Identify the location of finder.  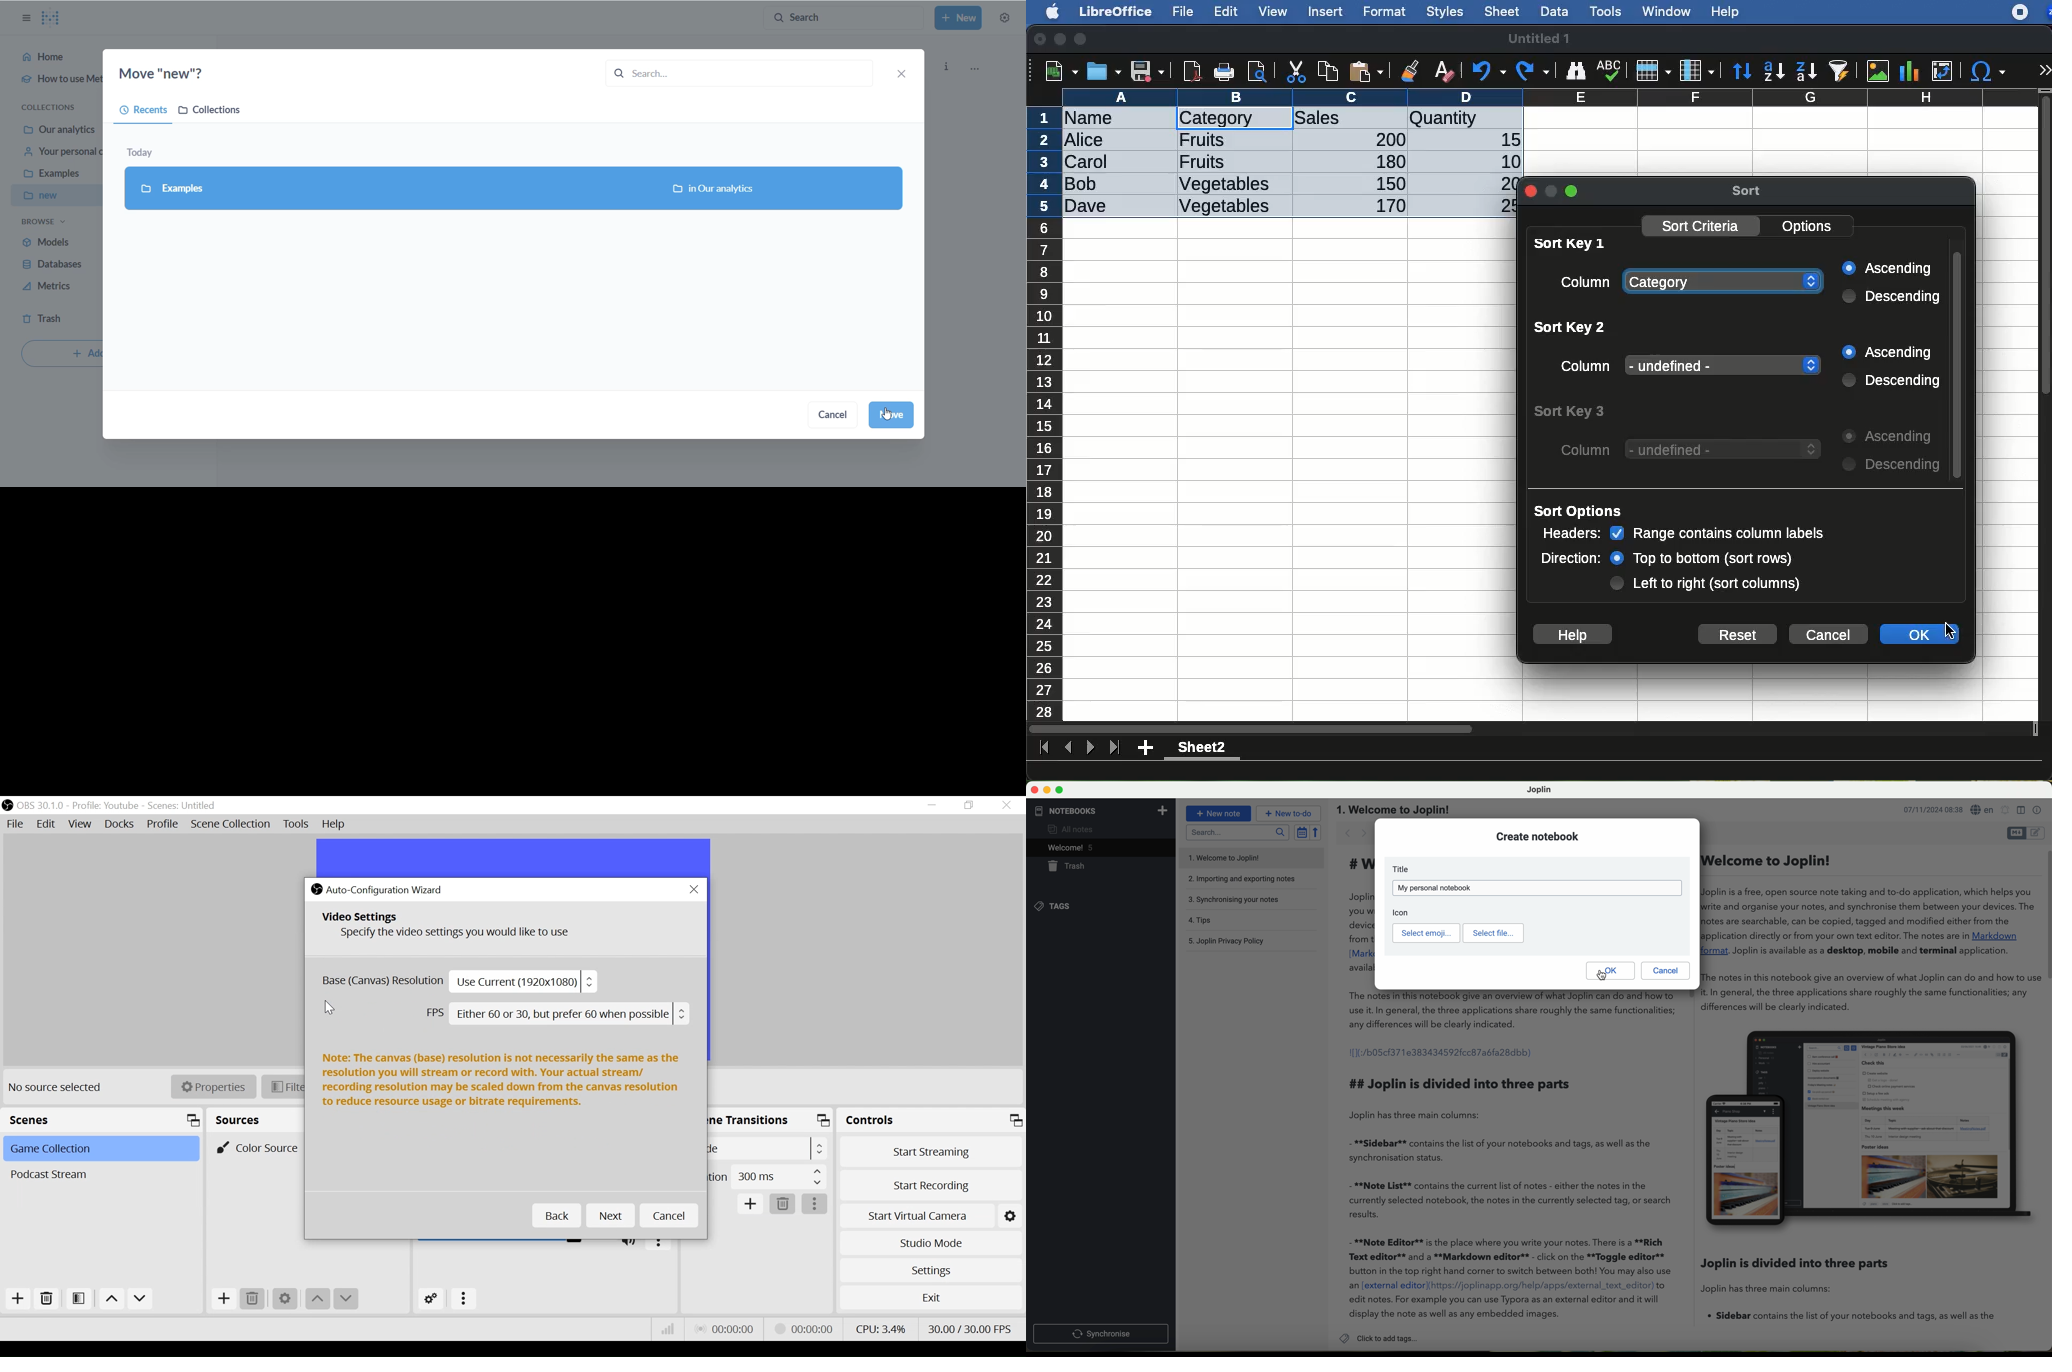
(1575, 71).